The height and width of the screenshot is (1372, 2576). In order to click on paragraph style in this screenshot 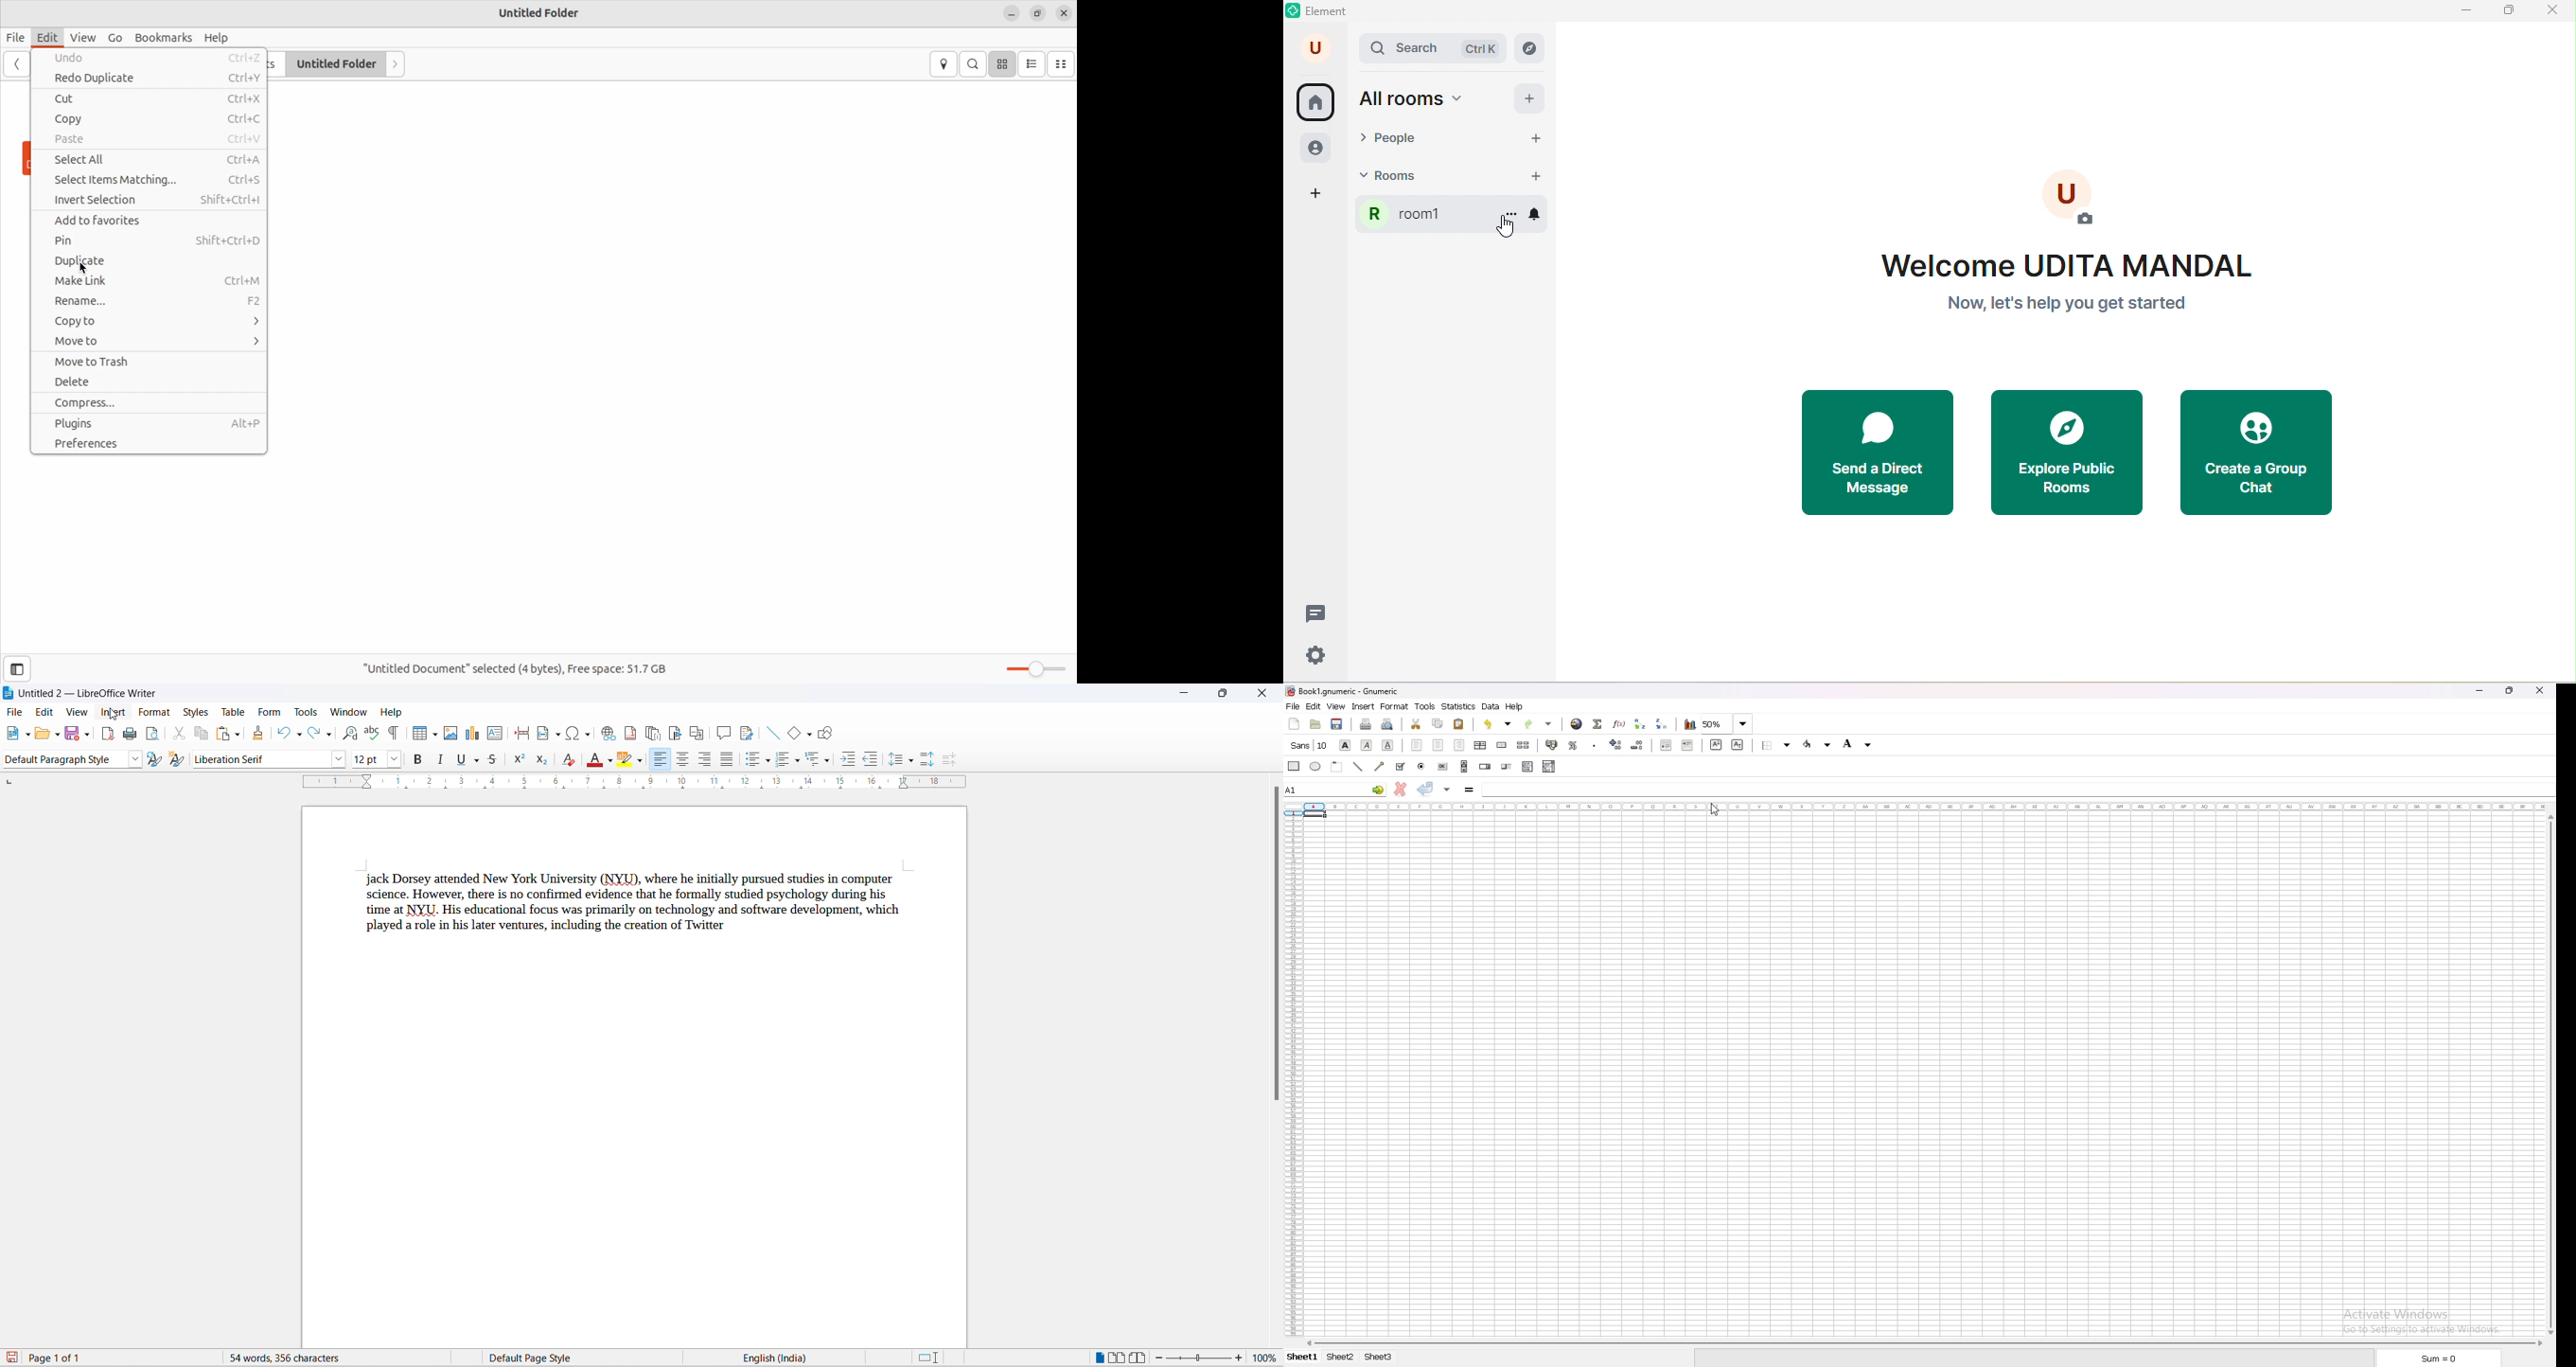, I will do `click(66, 759)`.